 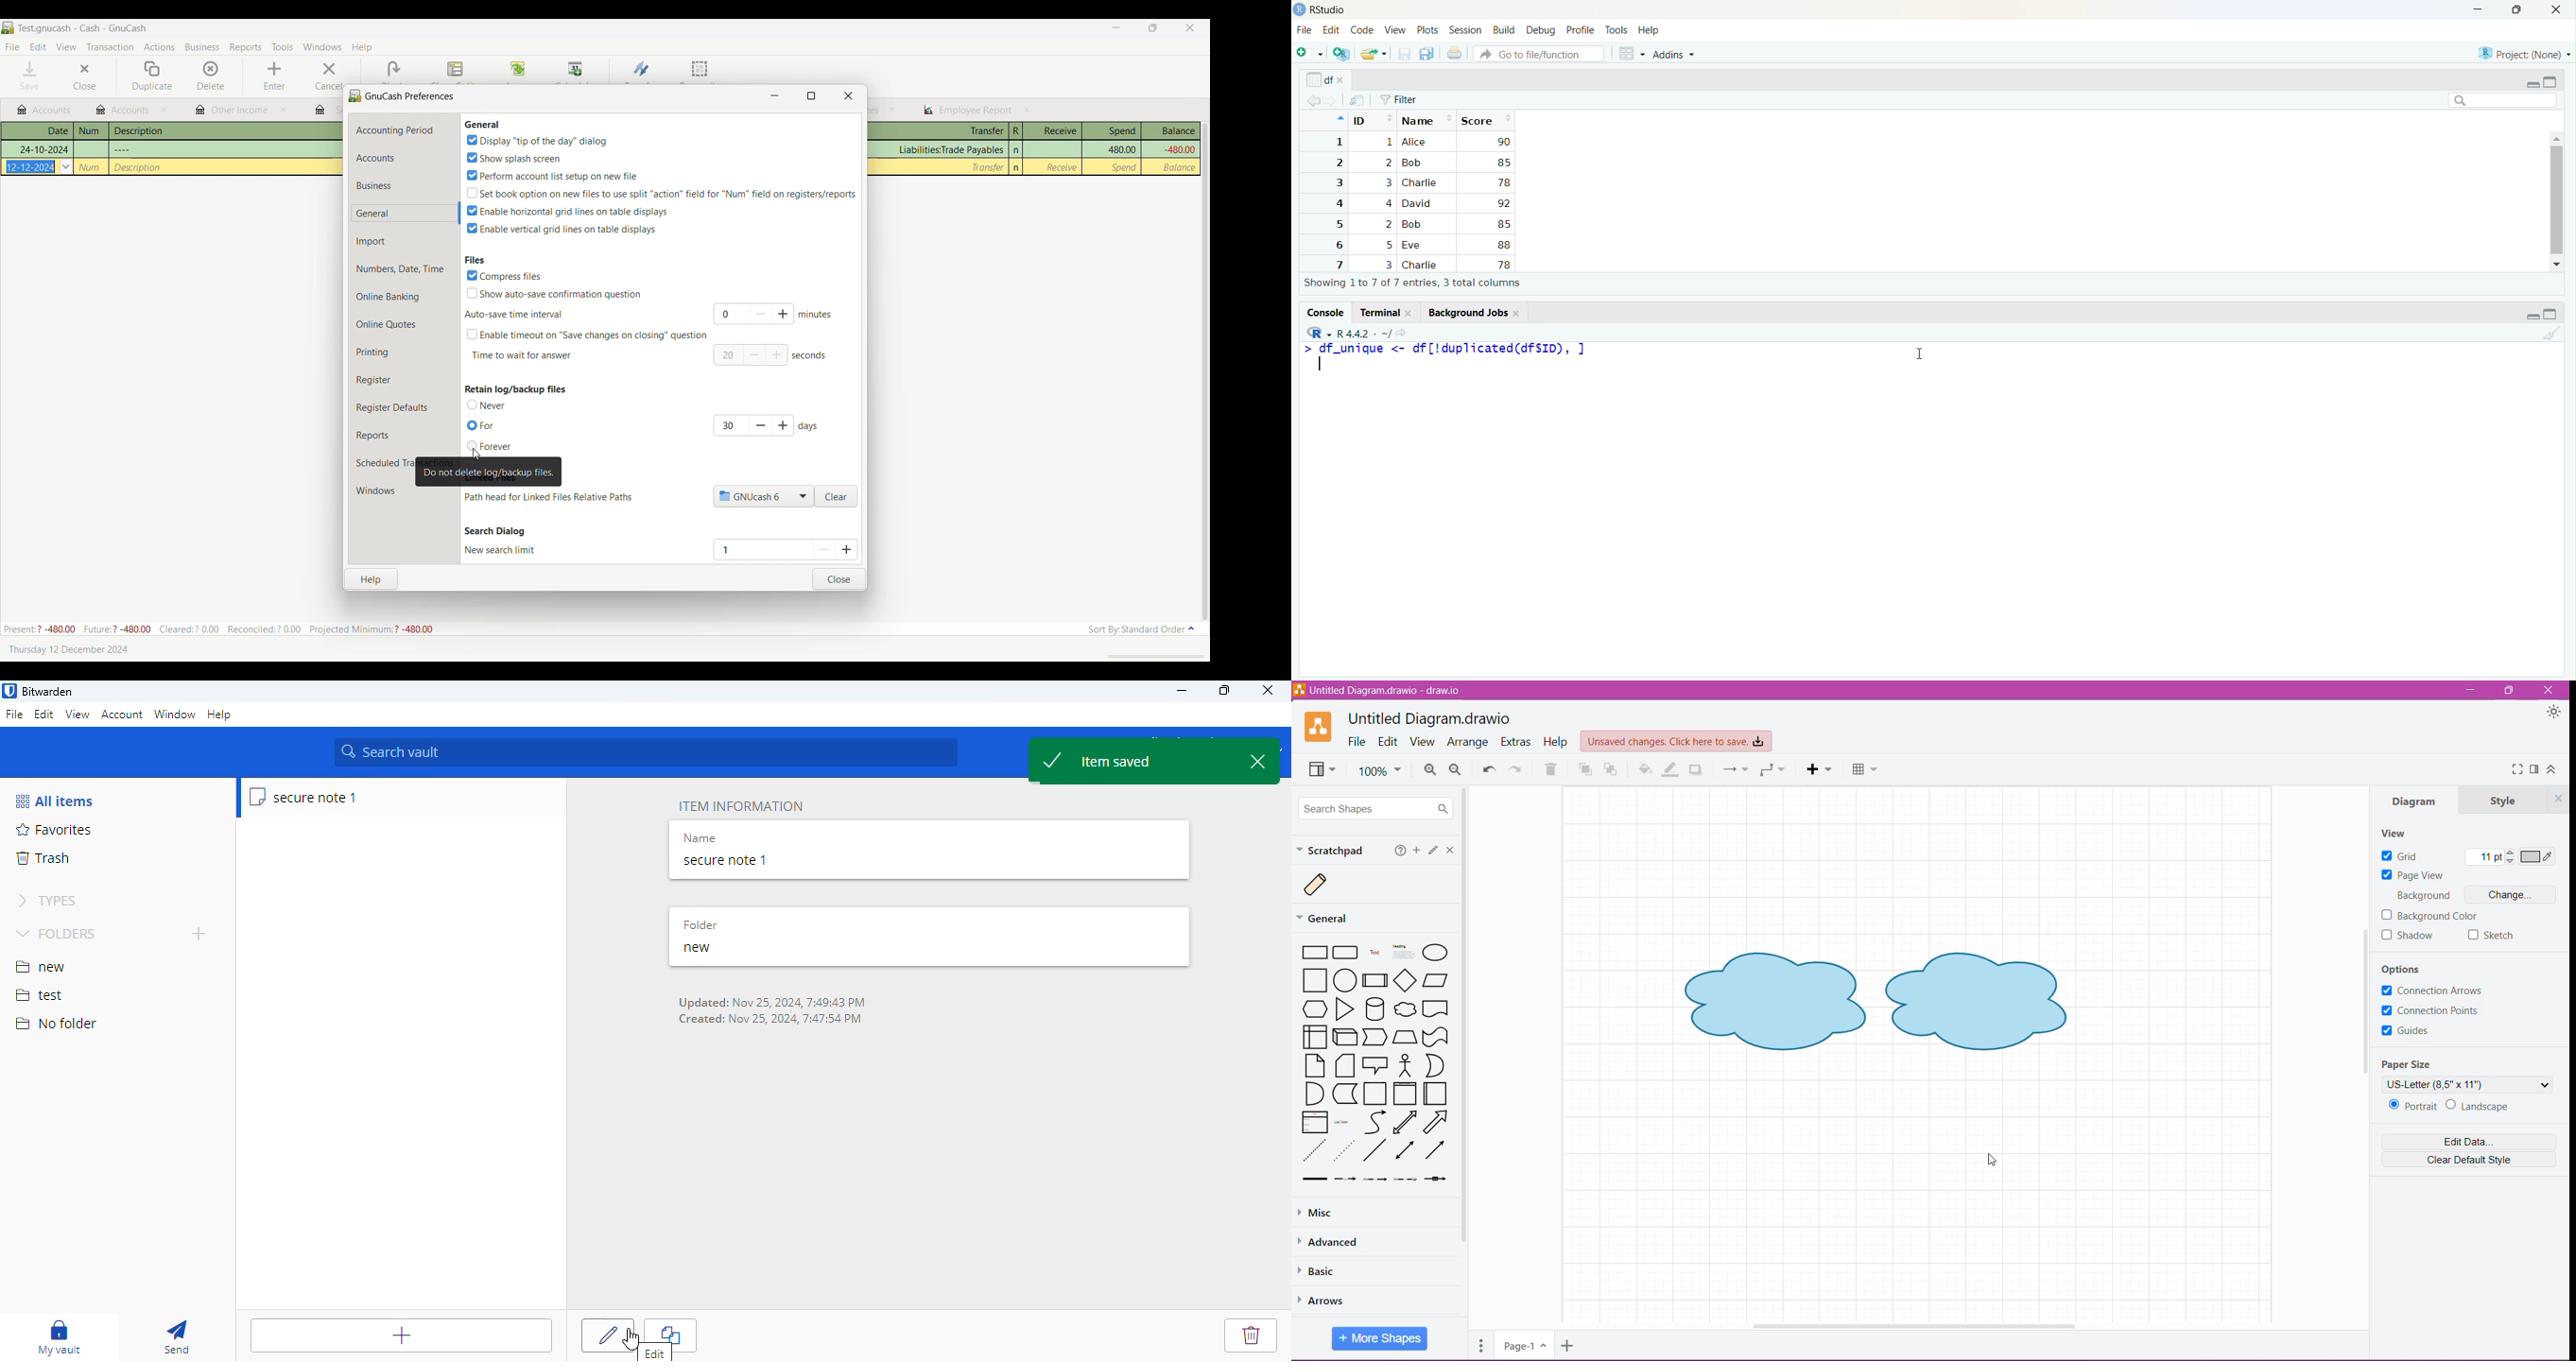 I want to click on 92, so click(x=1503, y=204).